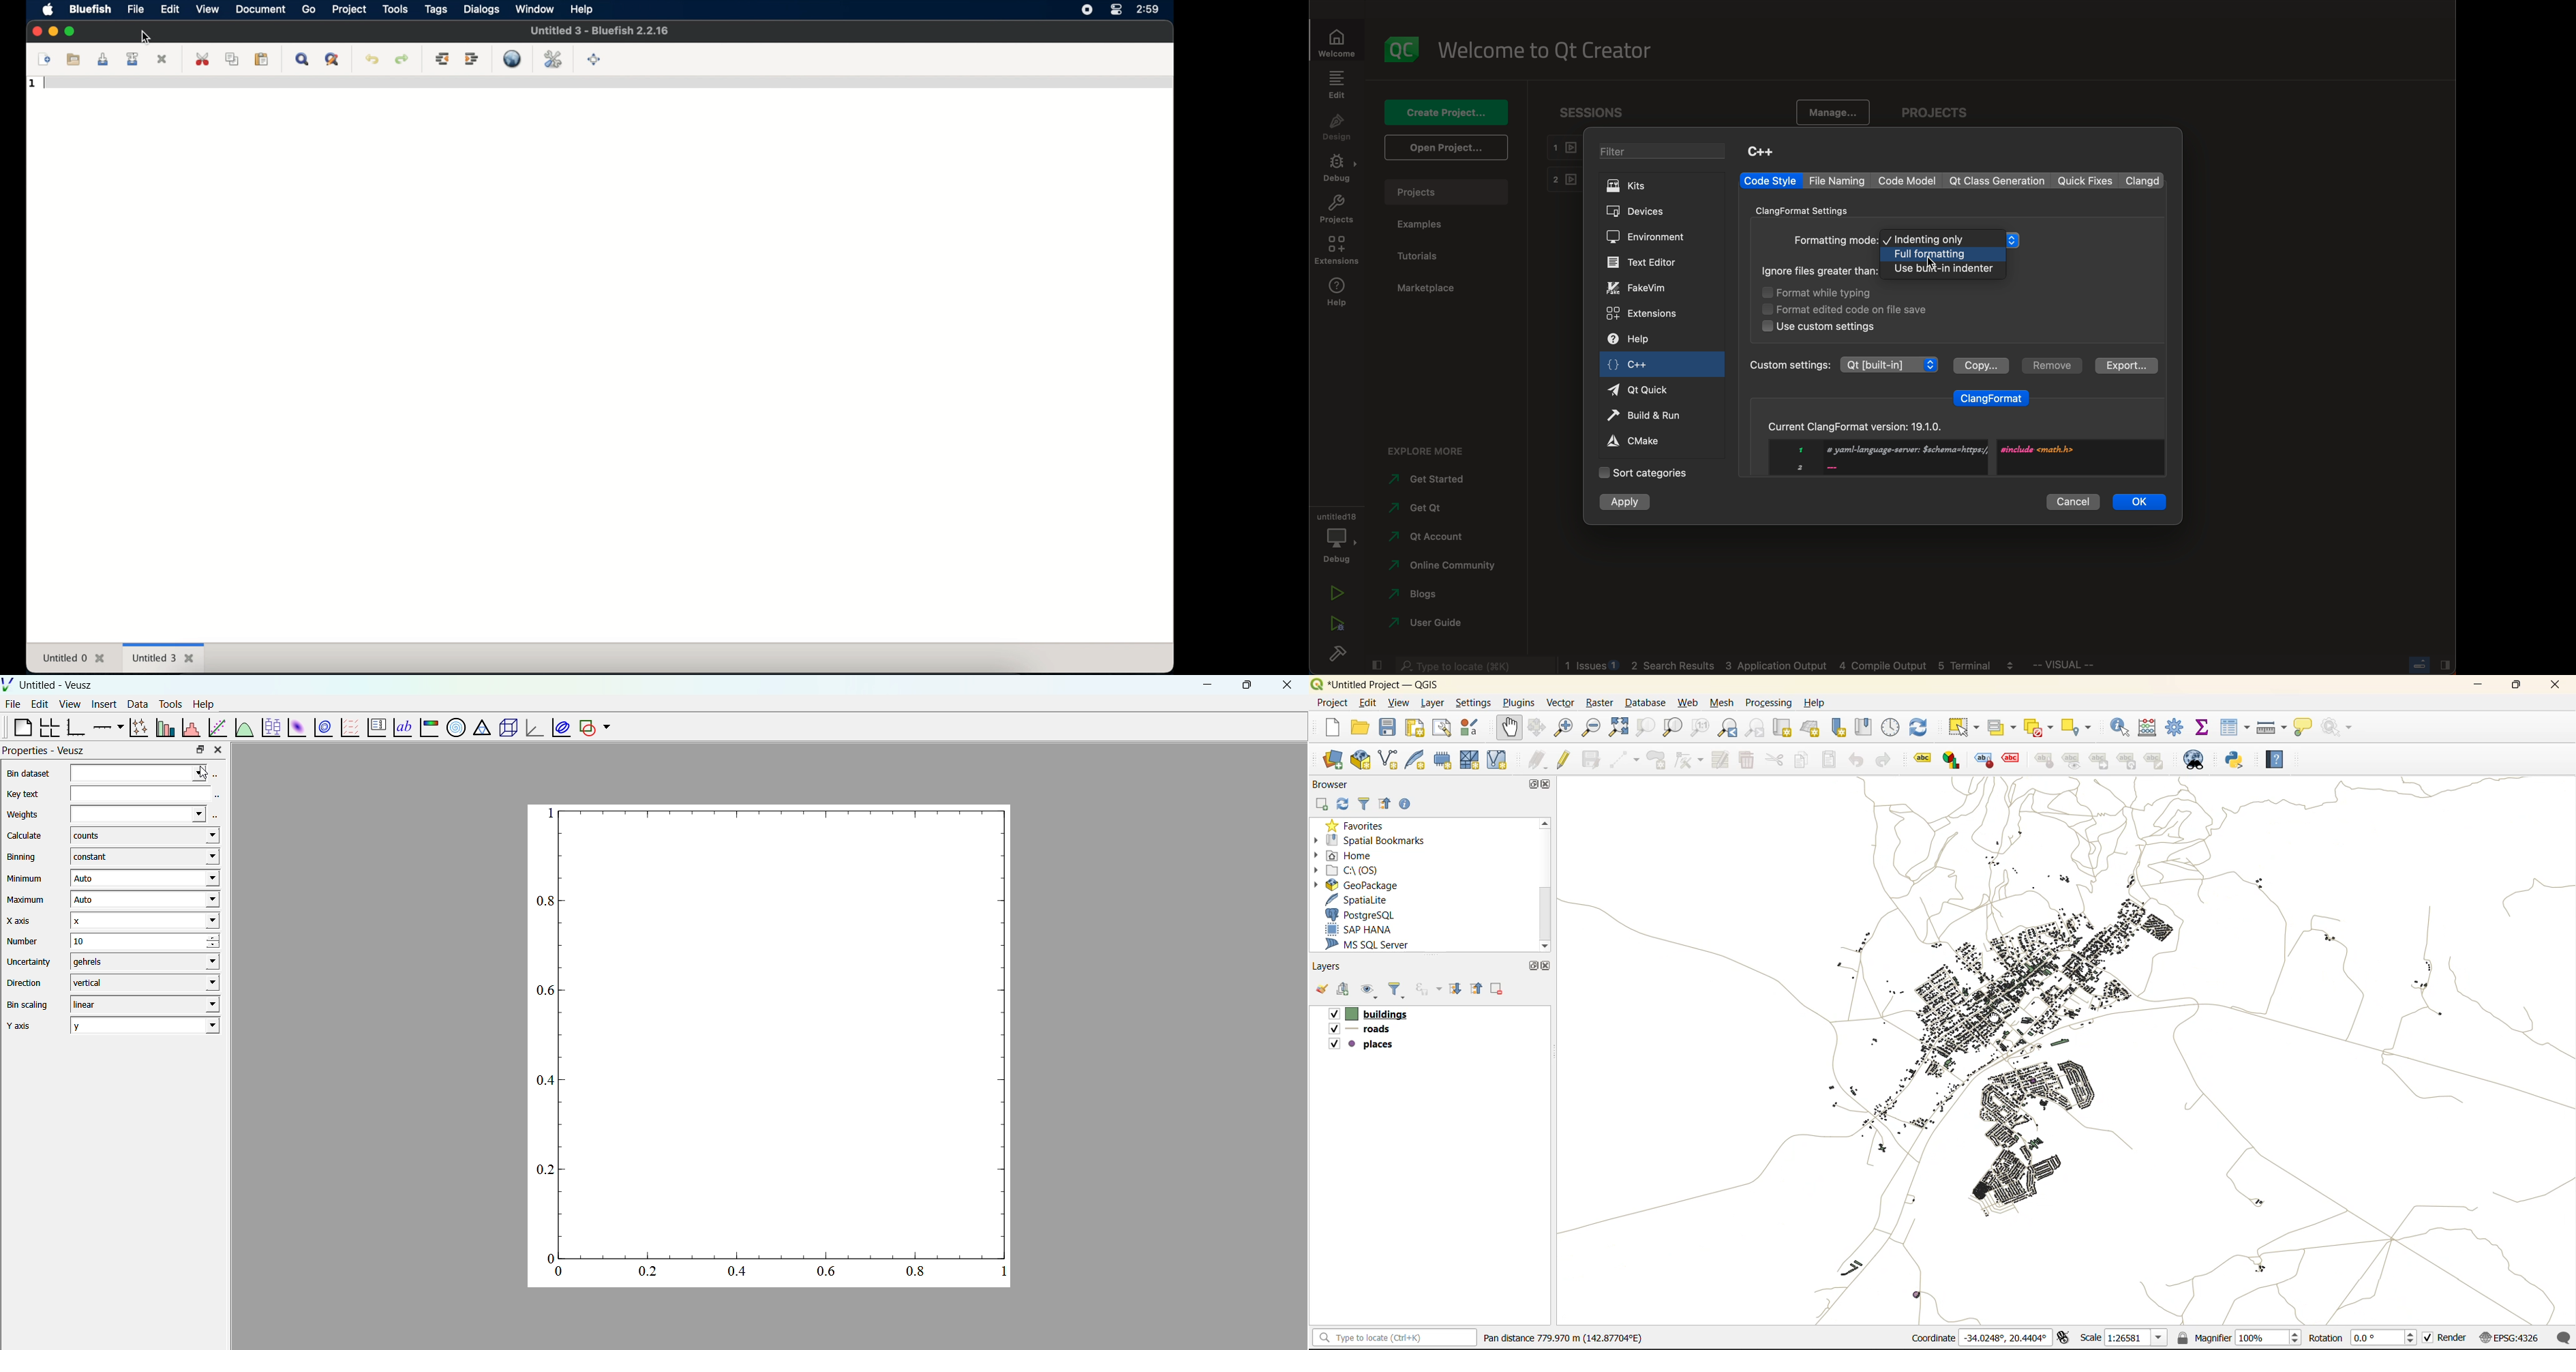 The height and width of the screenshot is (1372, 2576). Describe the element at coordinates (1546, 884) in the screenshot. I see `scroll bar` at that location.